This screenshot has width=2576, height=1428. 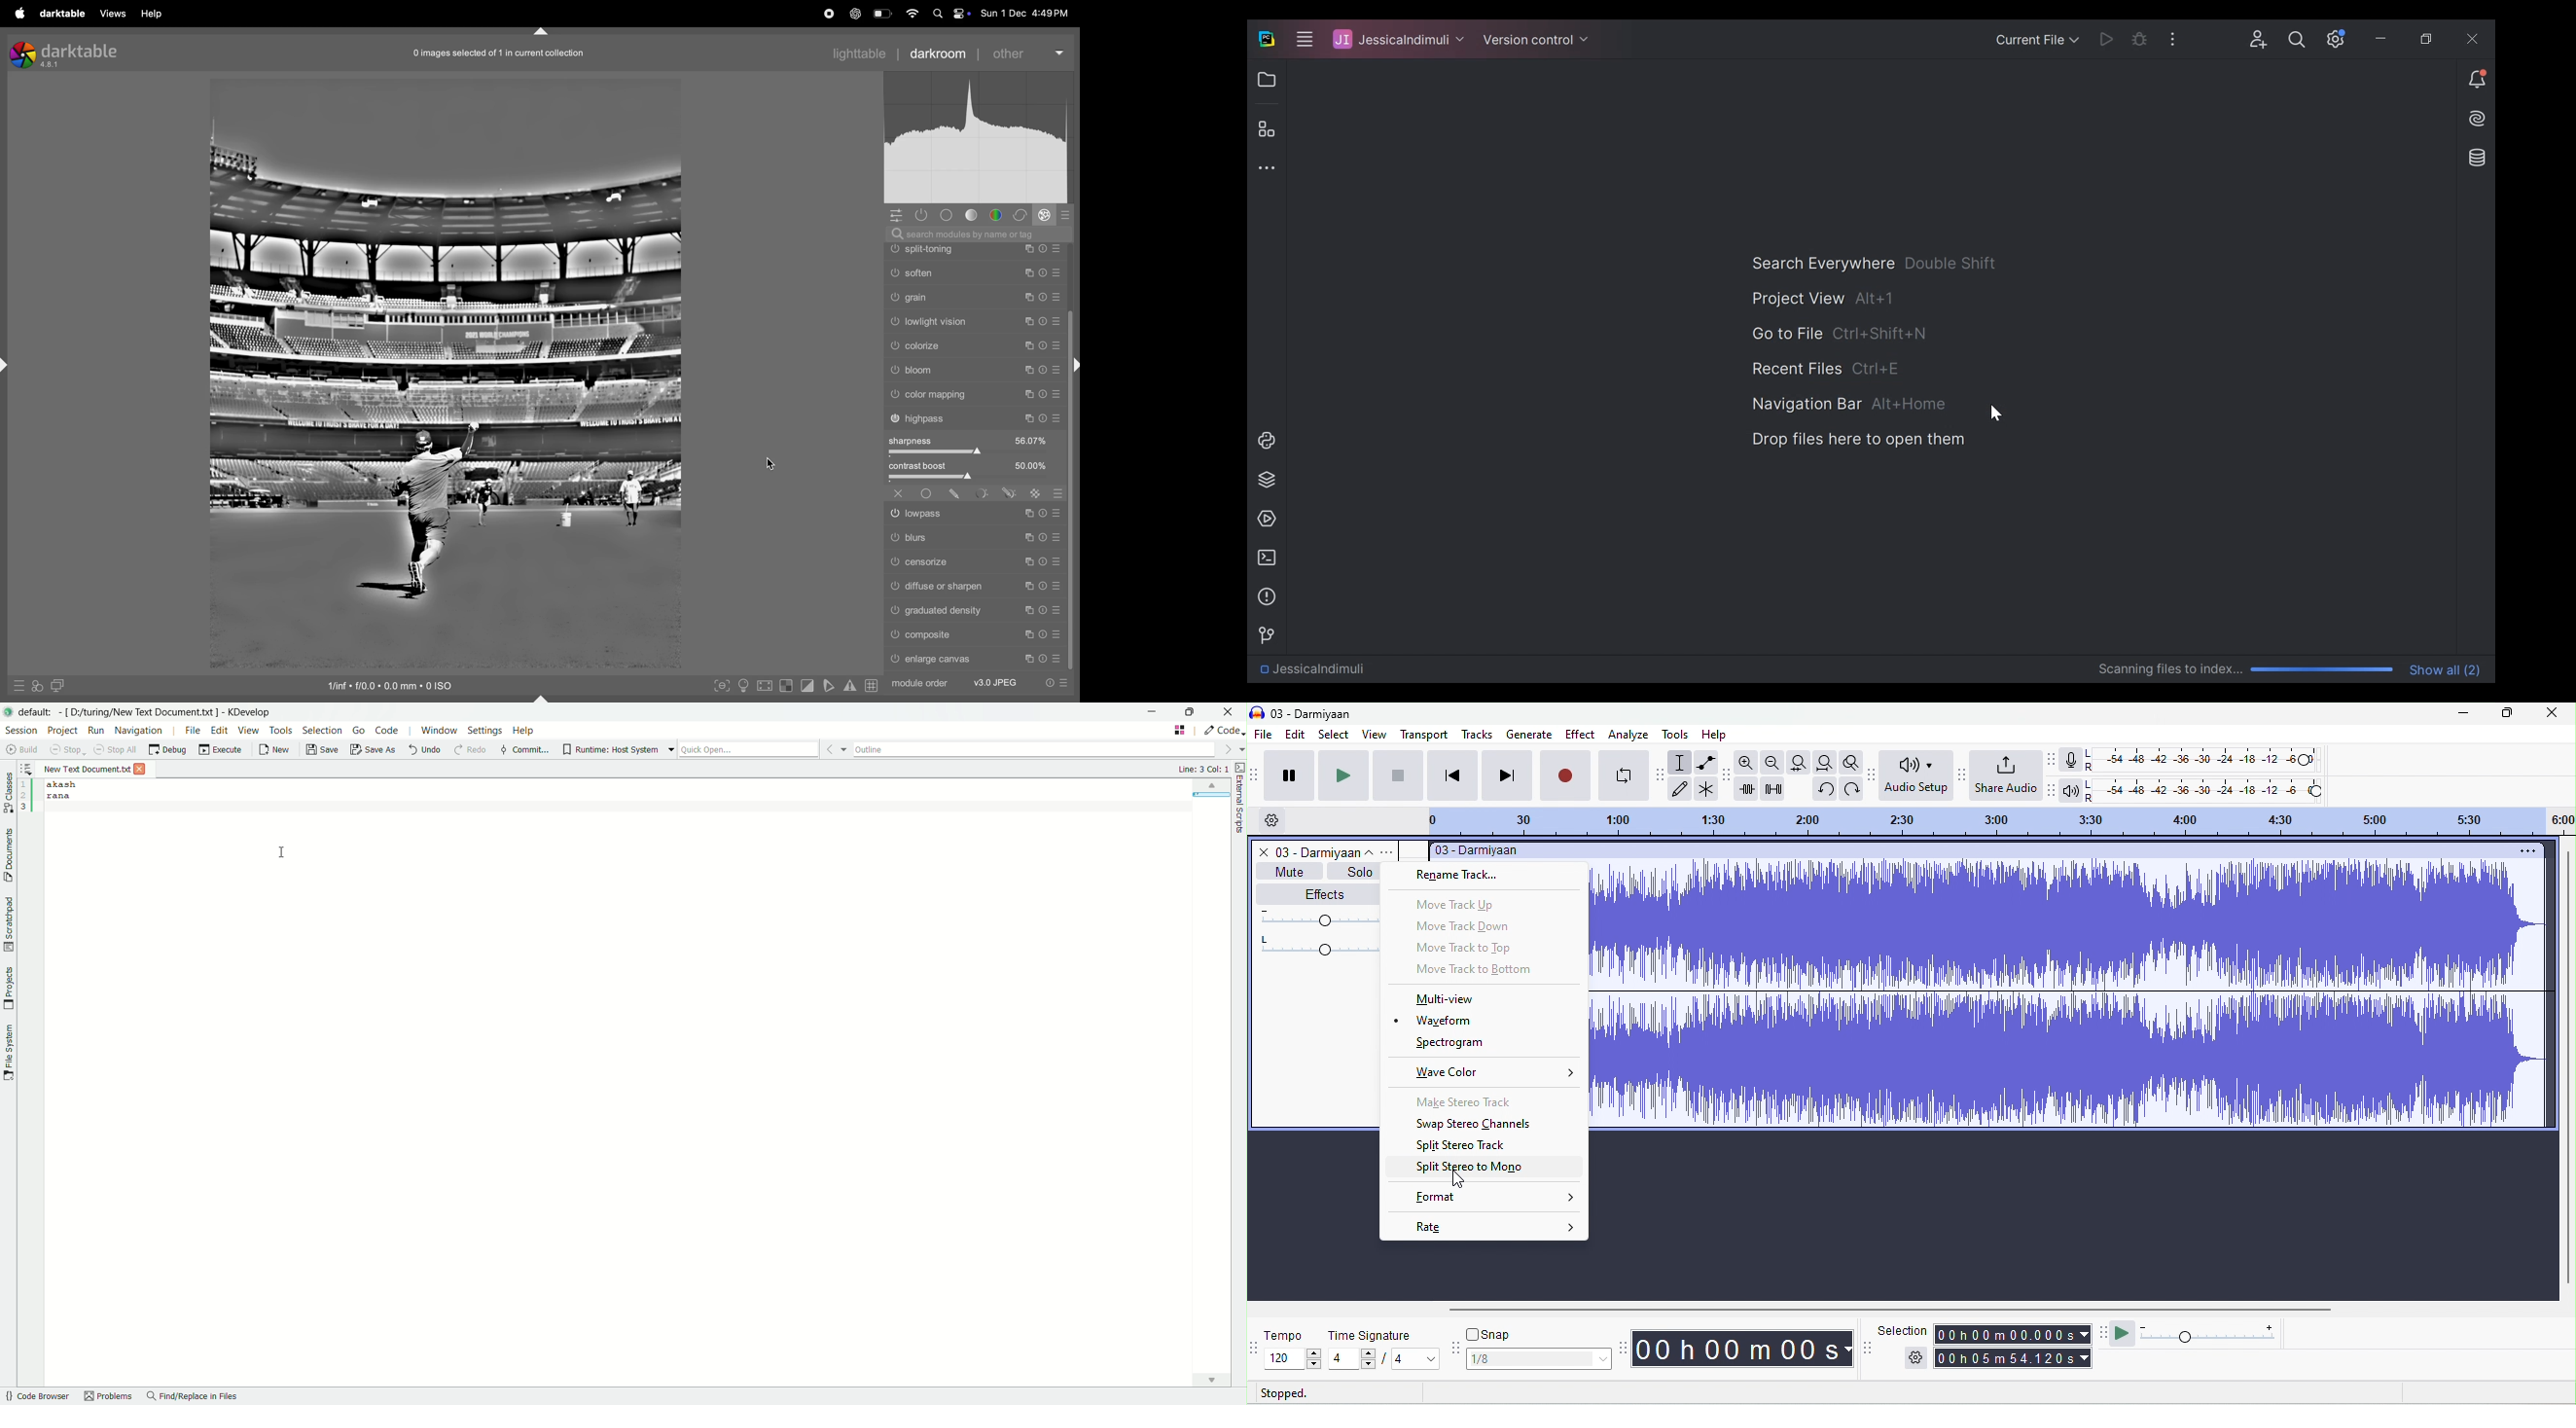 I want to click on difuse shapen, so click(x=973, y=585).